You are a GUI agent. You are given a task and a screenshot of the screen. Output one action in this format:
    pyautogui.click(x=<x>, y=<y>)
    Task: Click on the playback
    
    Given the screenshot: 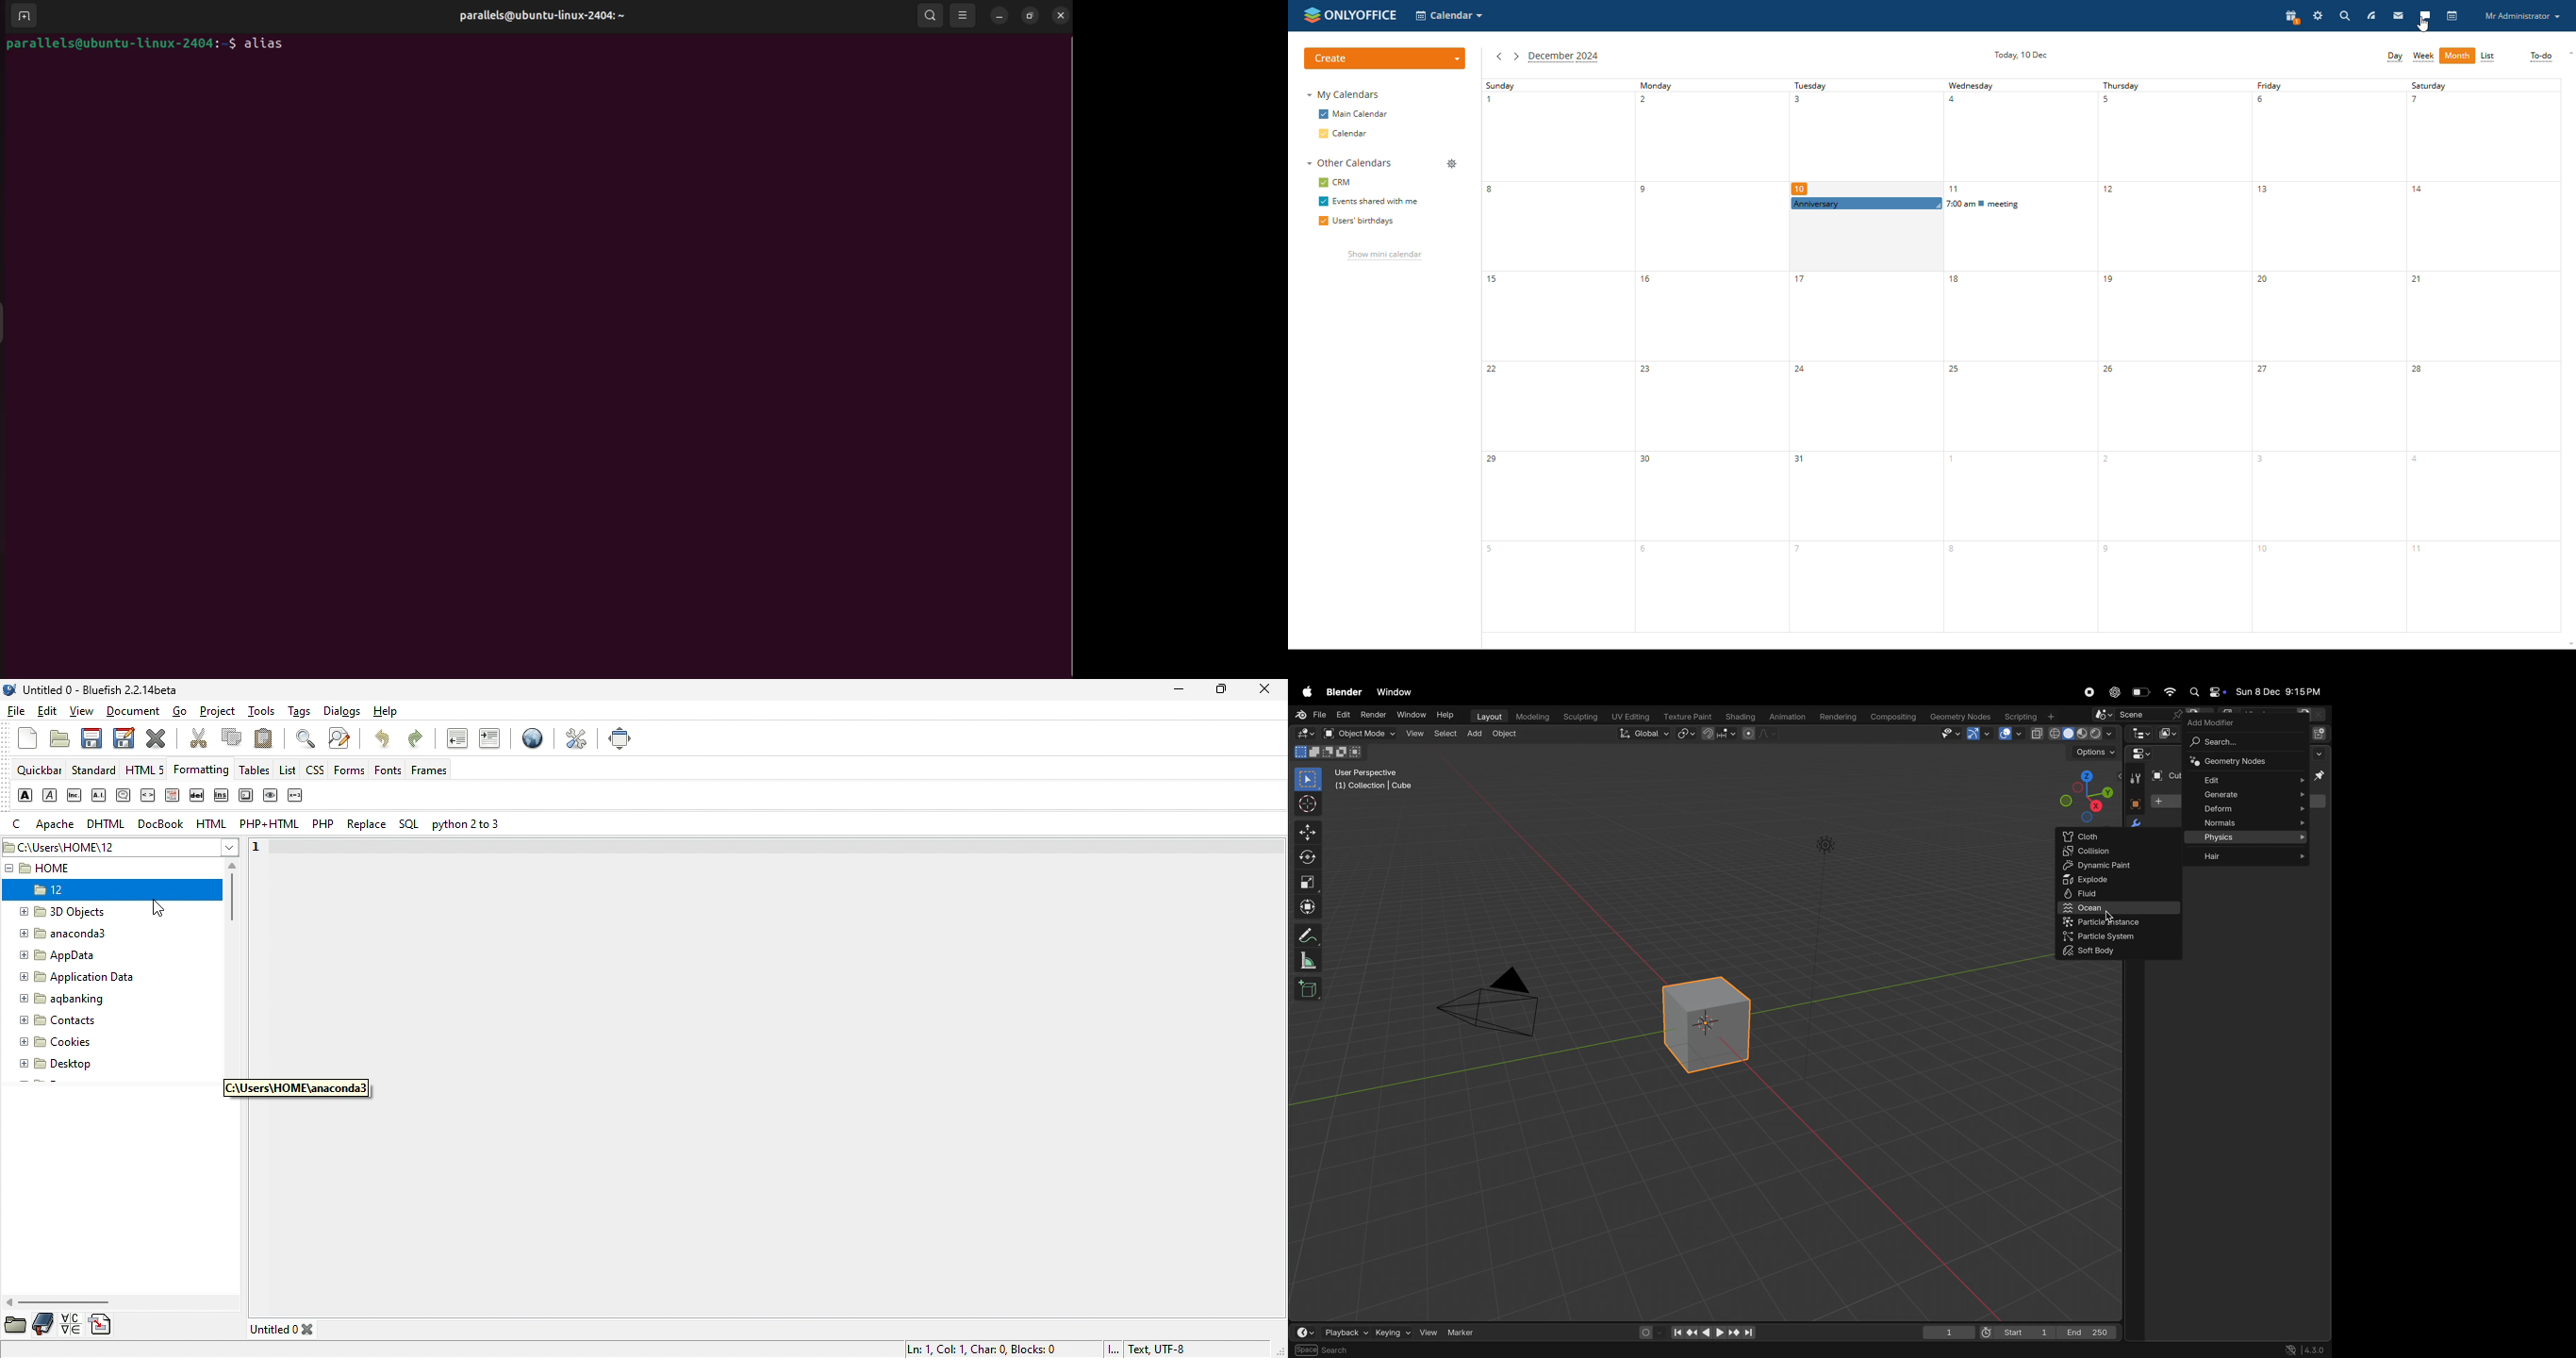 What is the action you would take?
    pyautogui.click(x=1345, y=1332)
    